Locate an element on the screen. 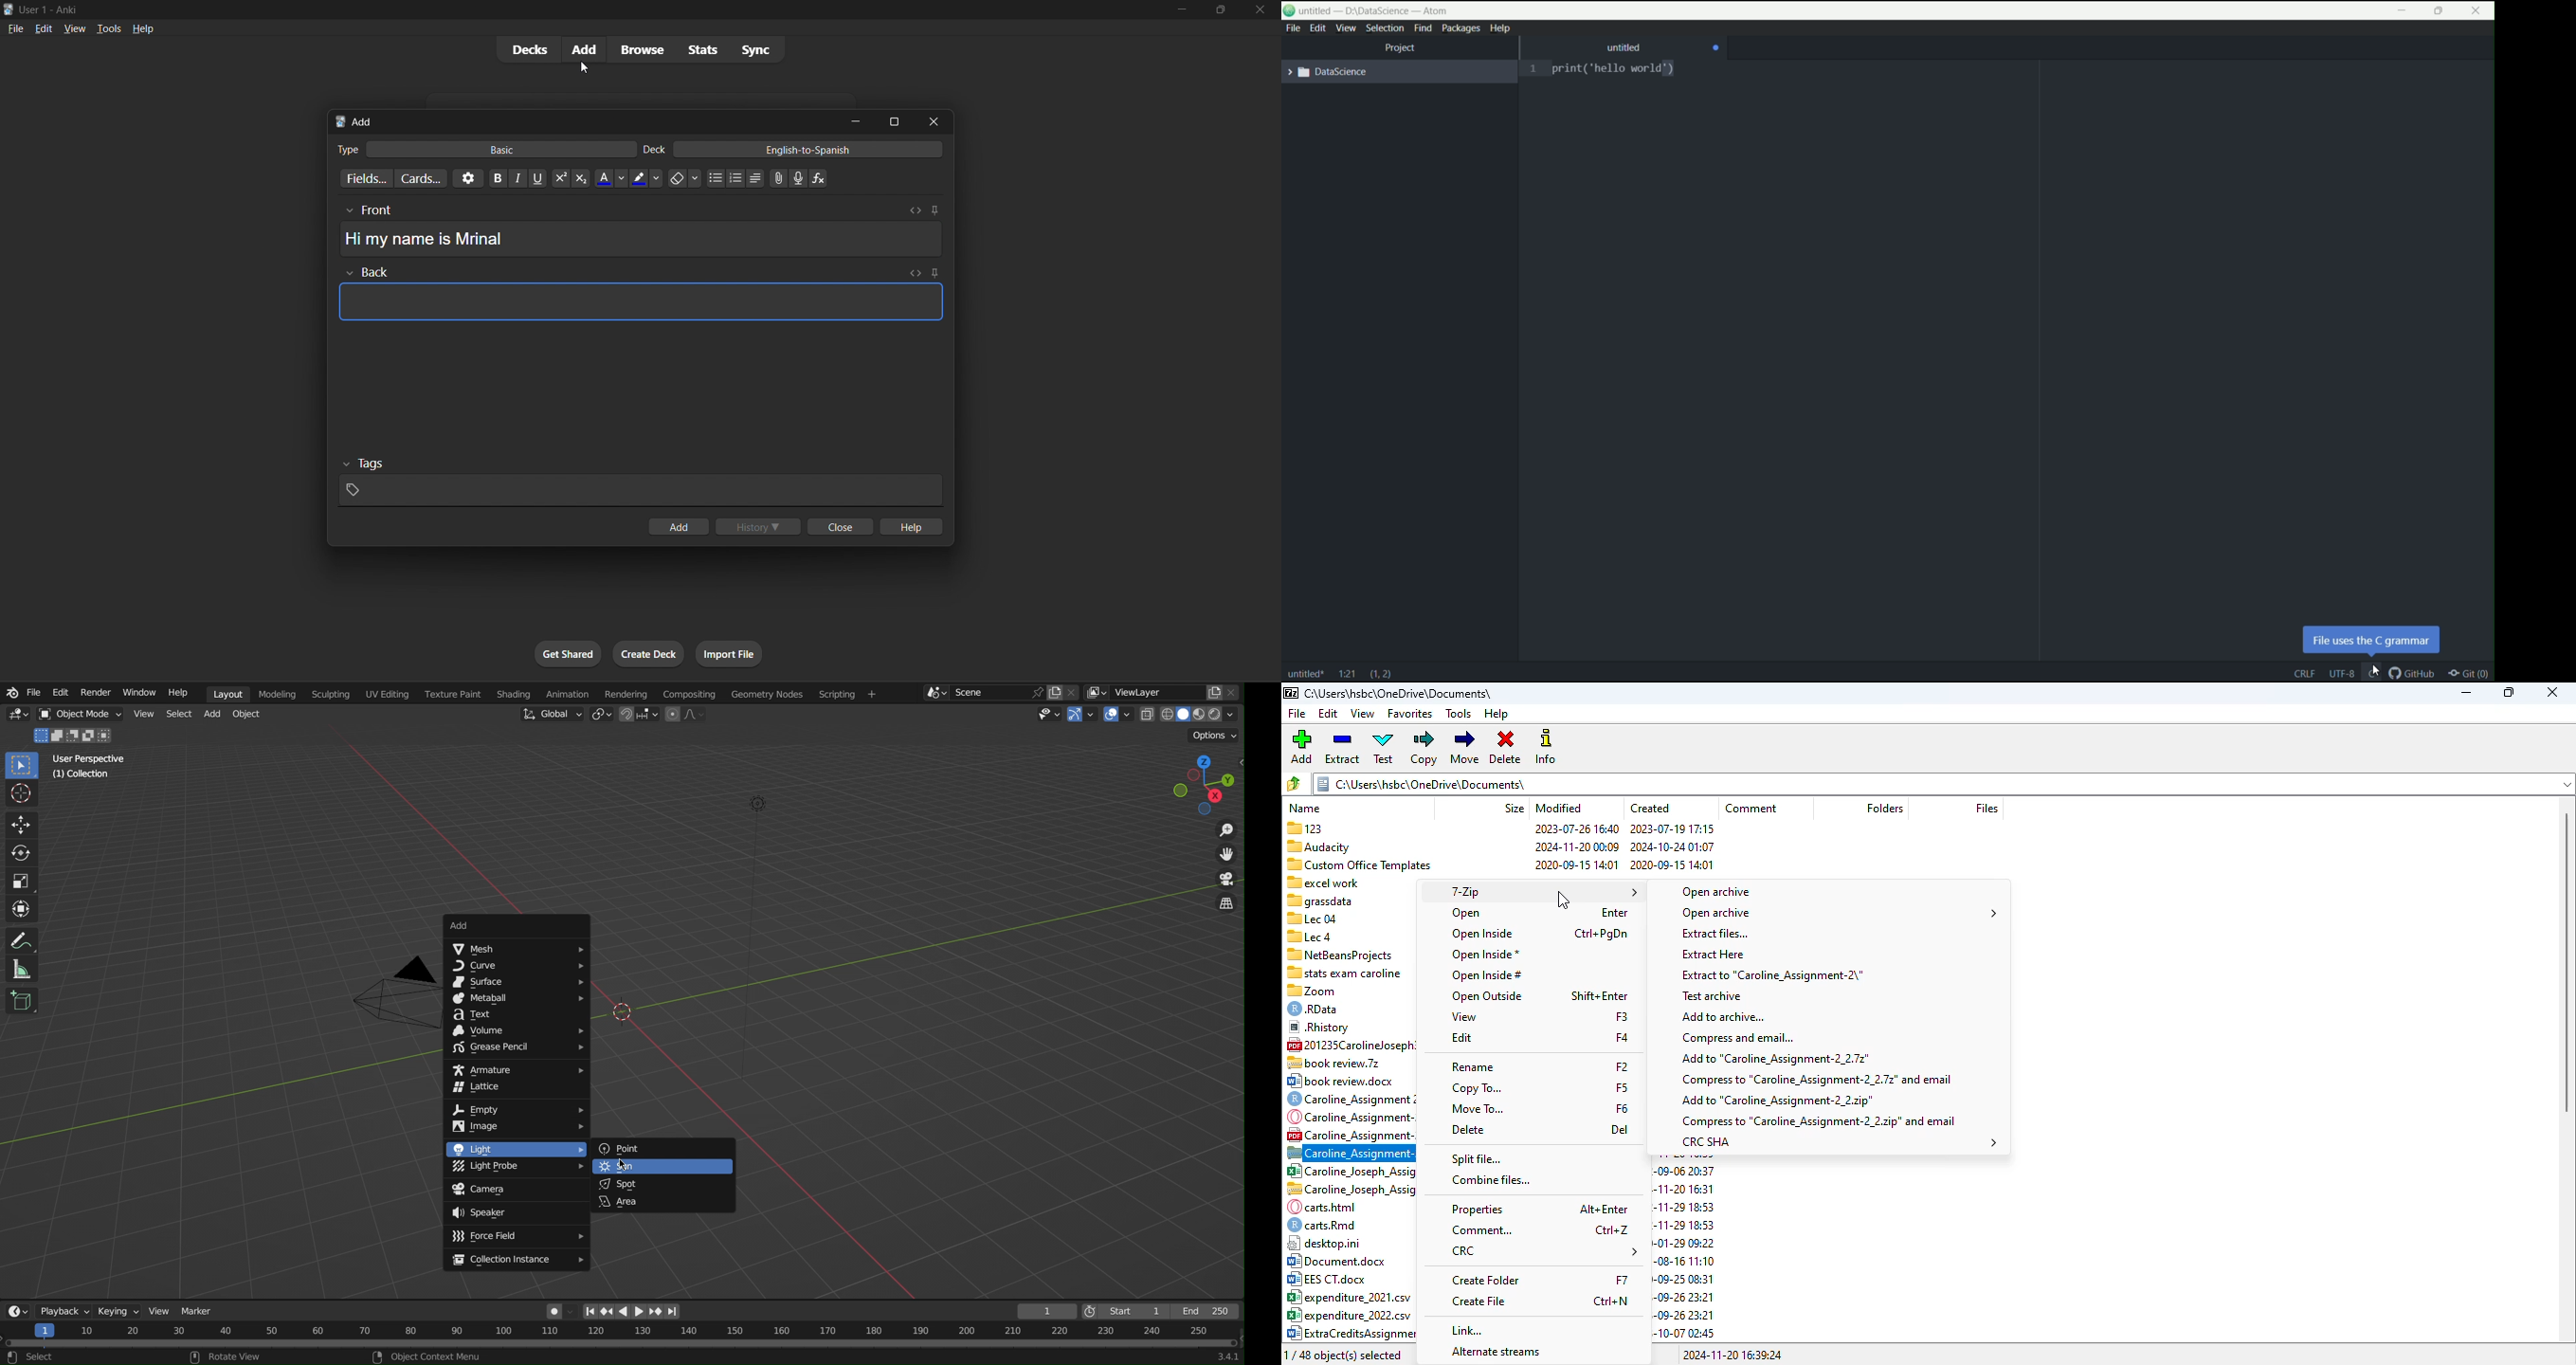 This screenshot has height=1372, width=2576. options is located at coordinates (465, 180).